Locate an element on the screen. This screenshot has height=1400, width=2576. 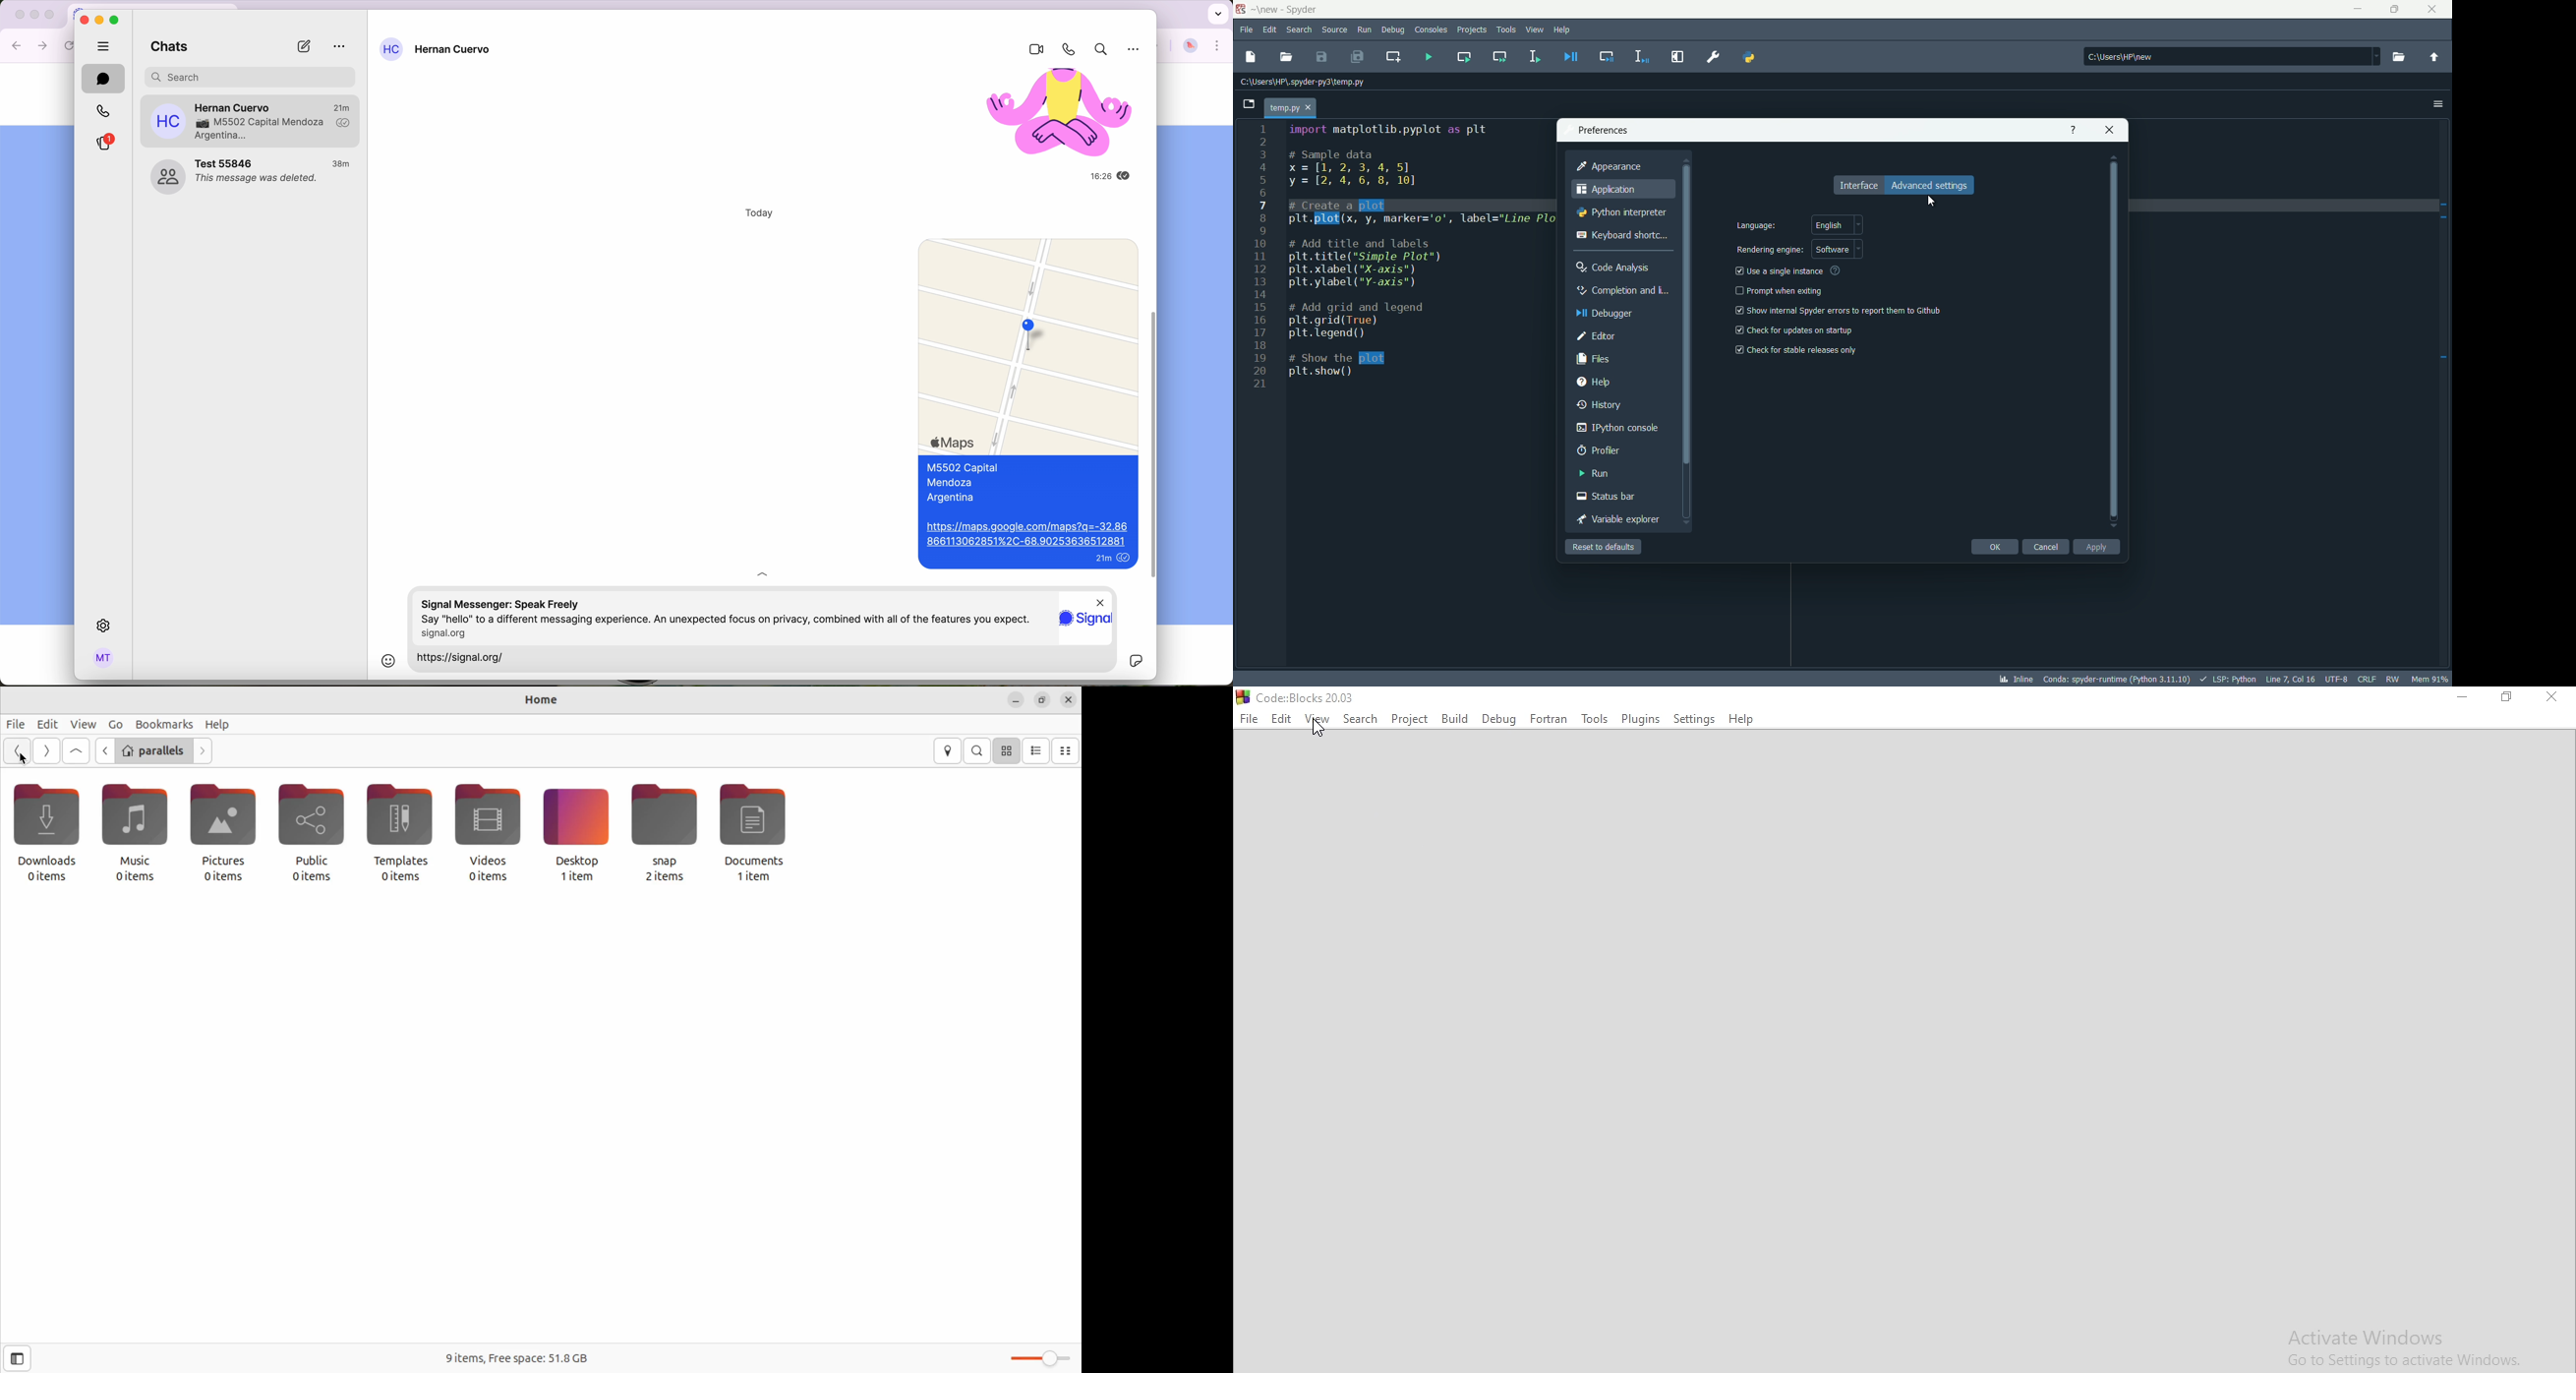
38m is located at coordinates (342, 164).